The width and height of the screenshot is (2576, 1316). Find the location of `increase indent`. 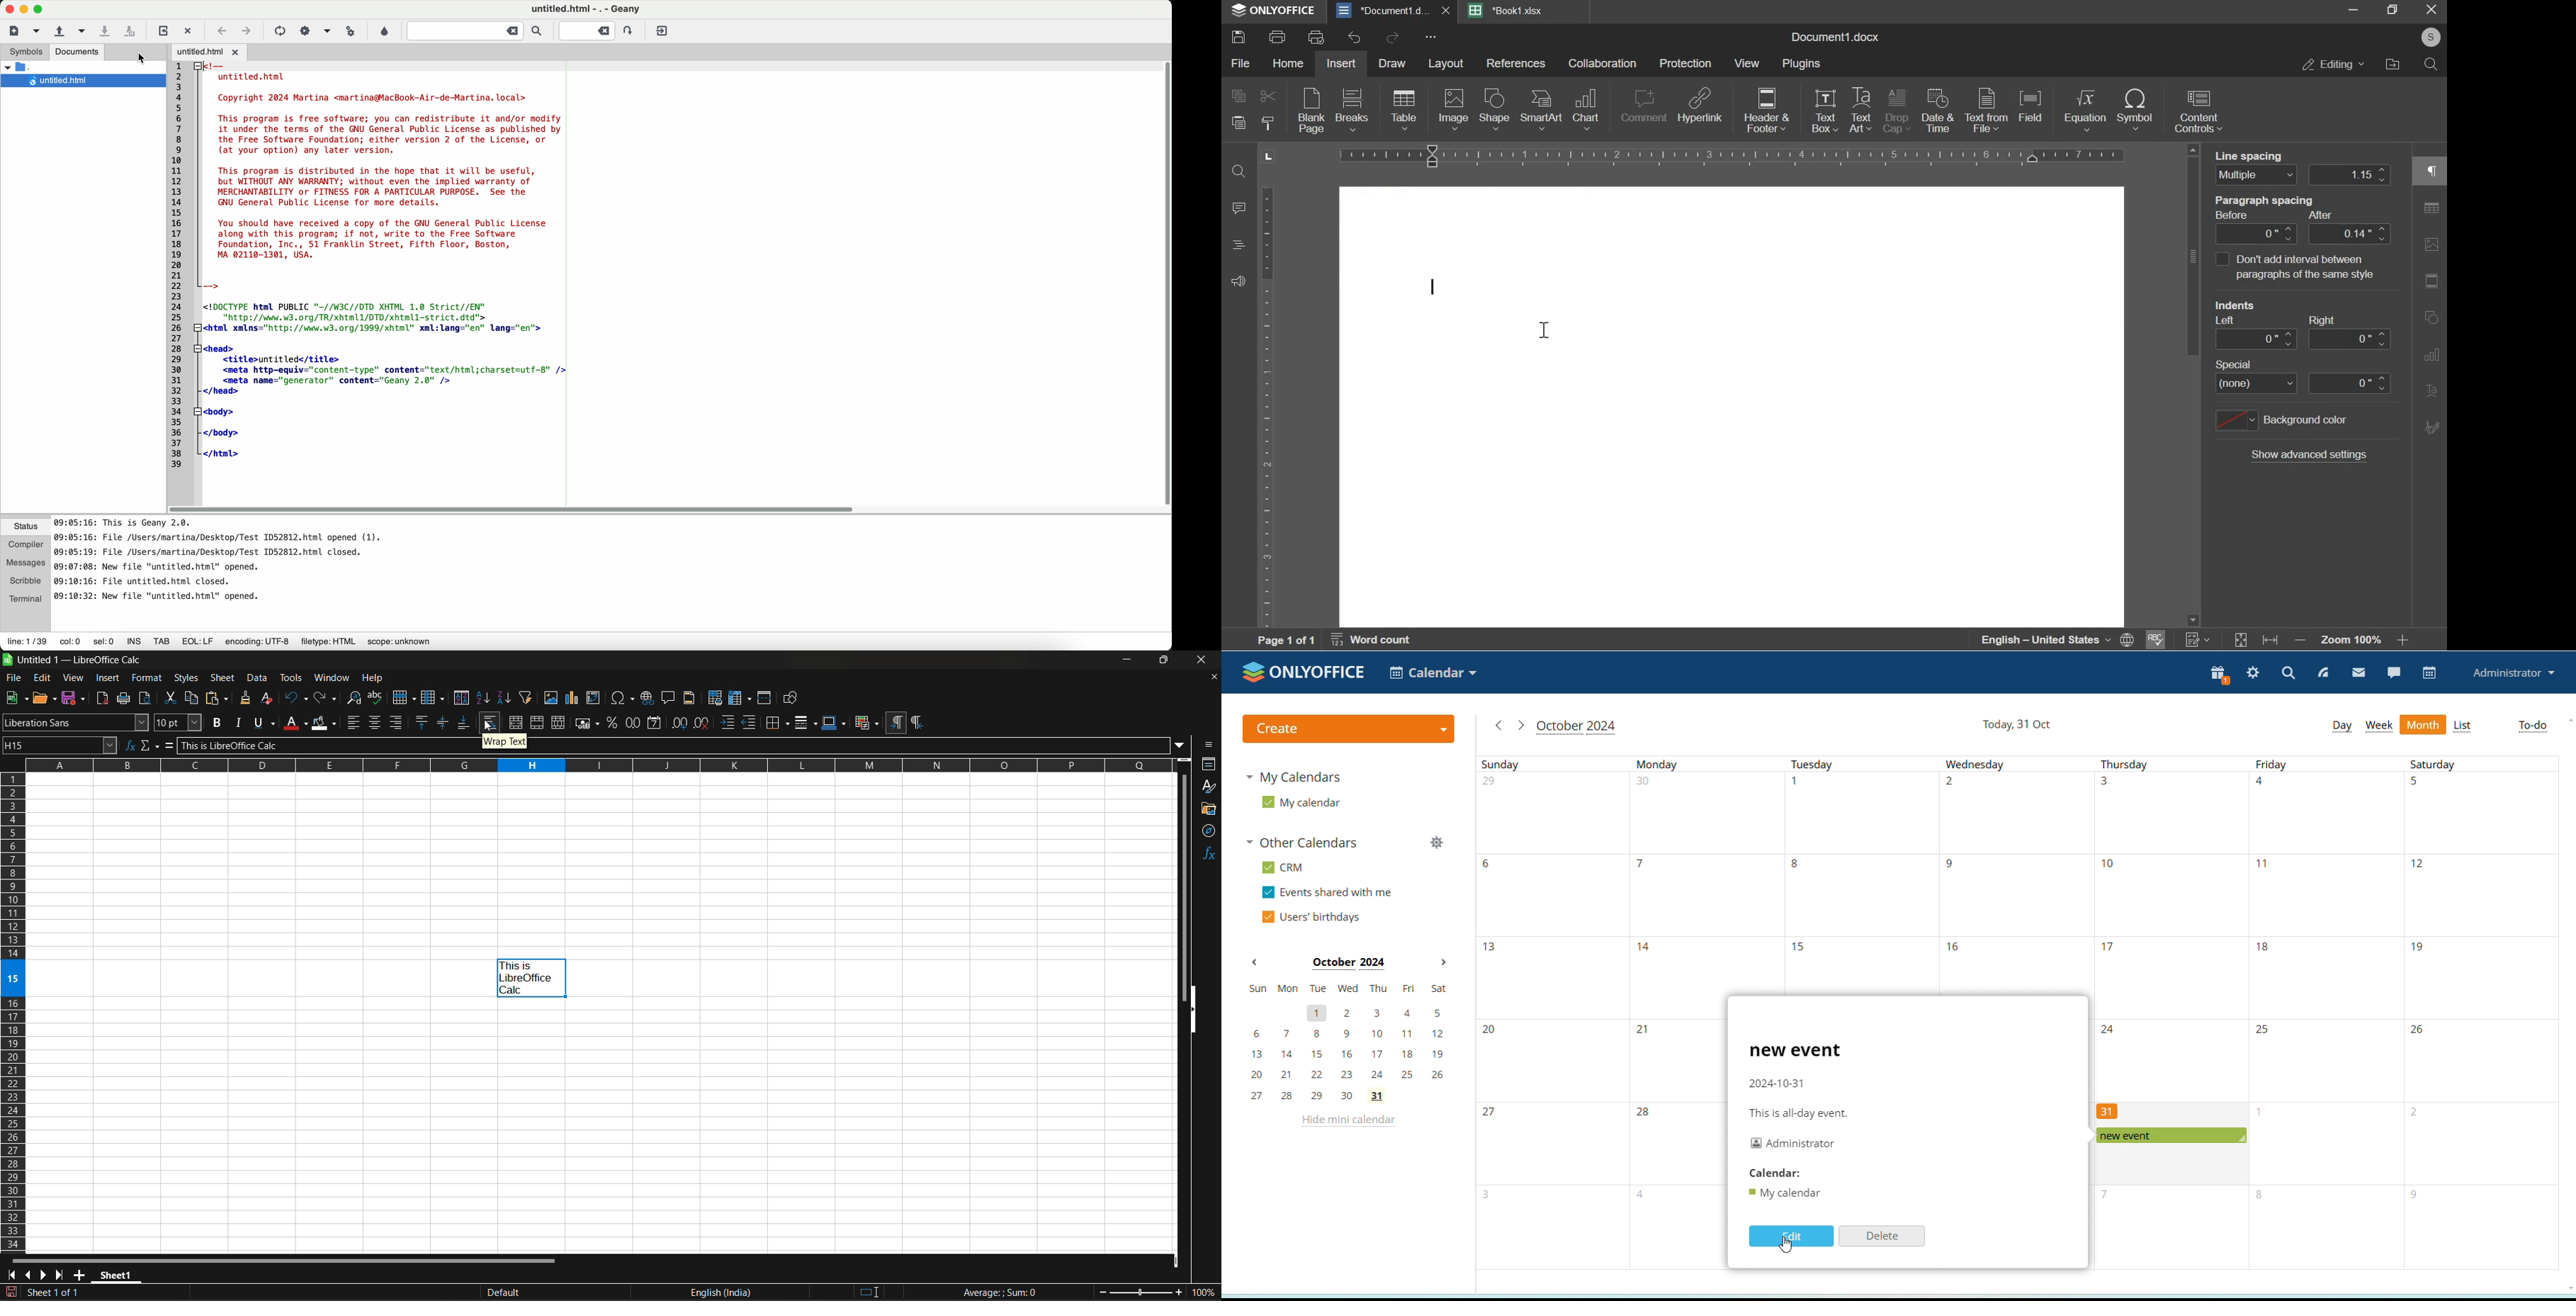

increase indent is located at coordinates (728, 722).